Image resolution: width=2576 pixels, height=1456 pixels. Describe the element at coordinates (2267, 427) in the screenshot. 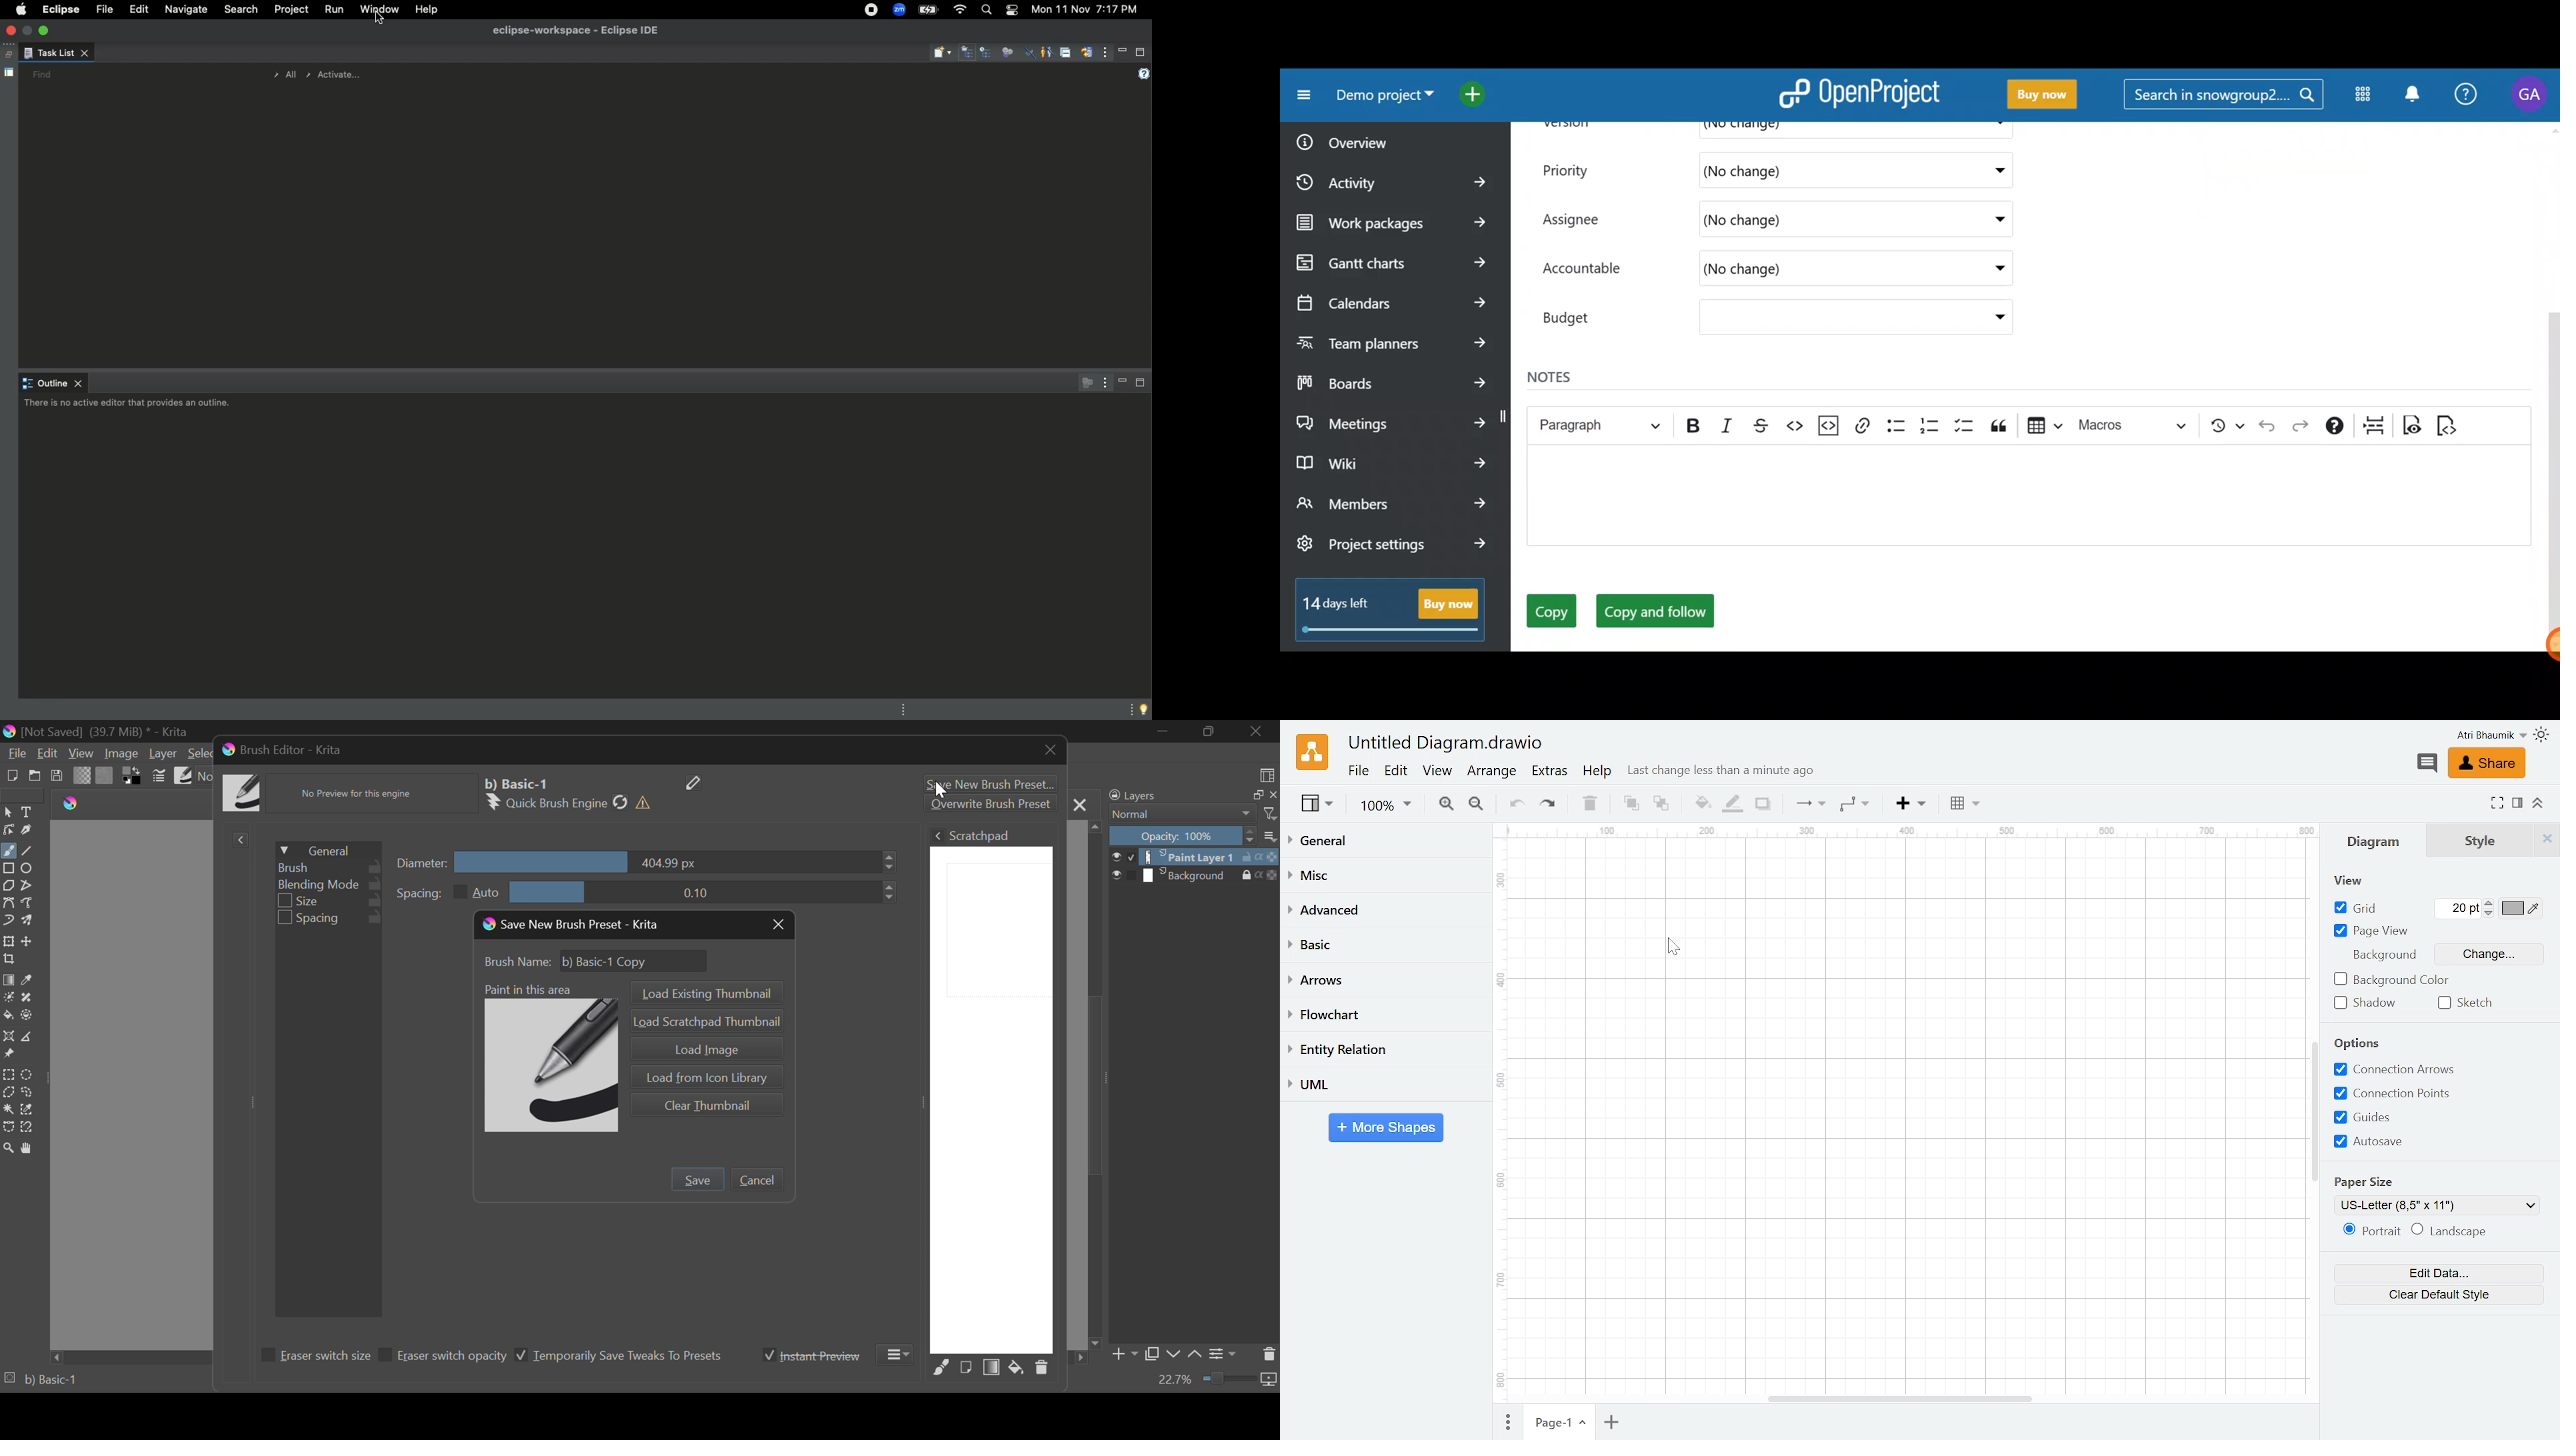

I see `Undo` at that location.